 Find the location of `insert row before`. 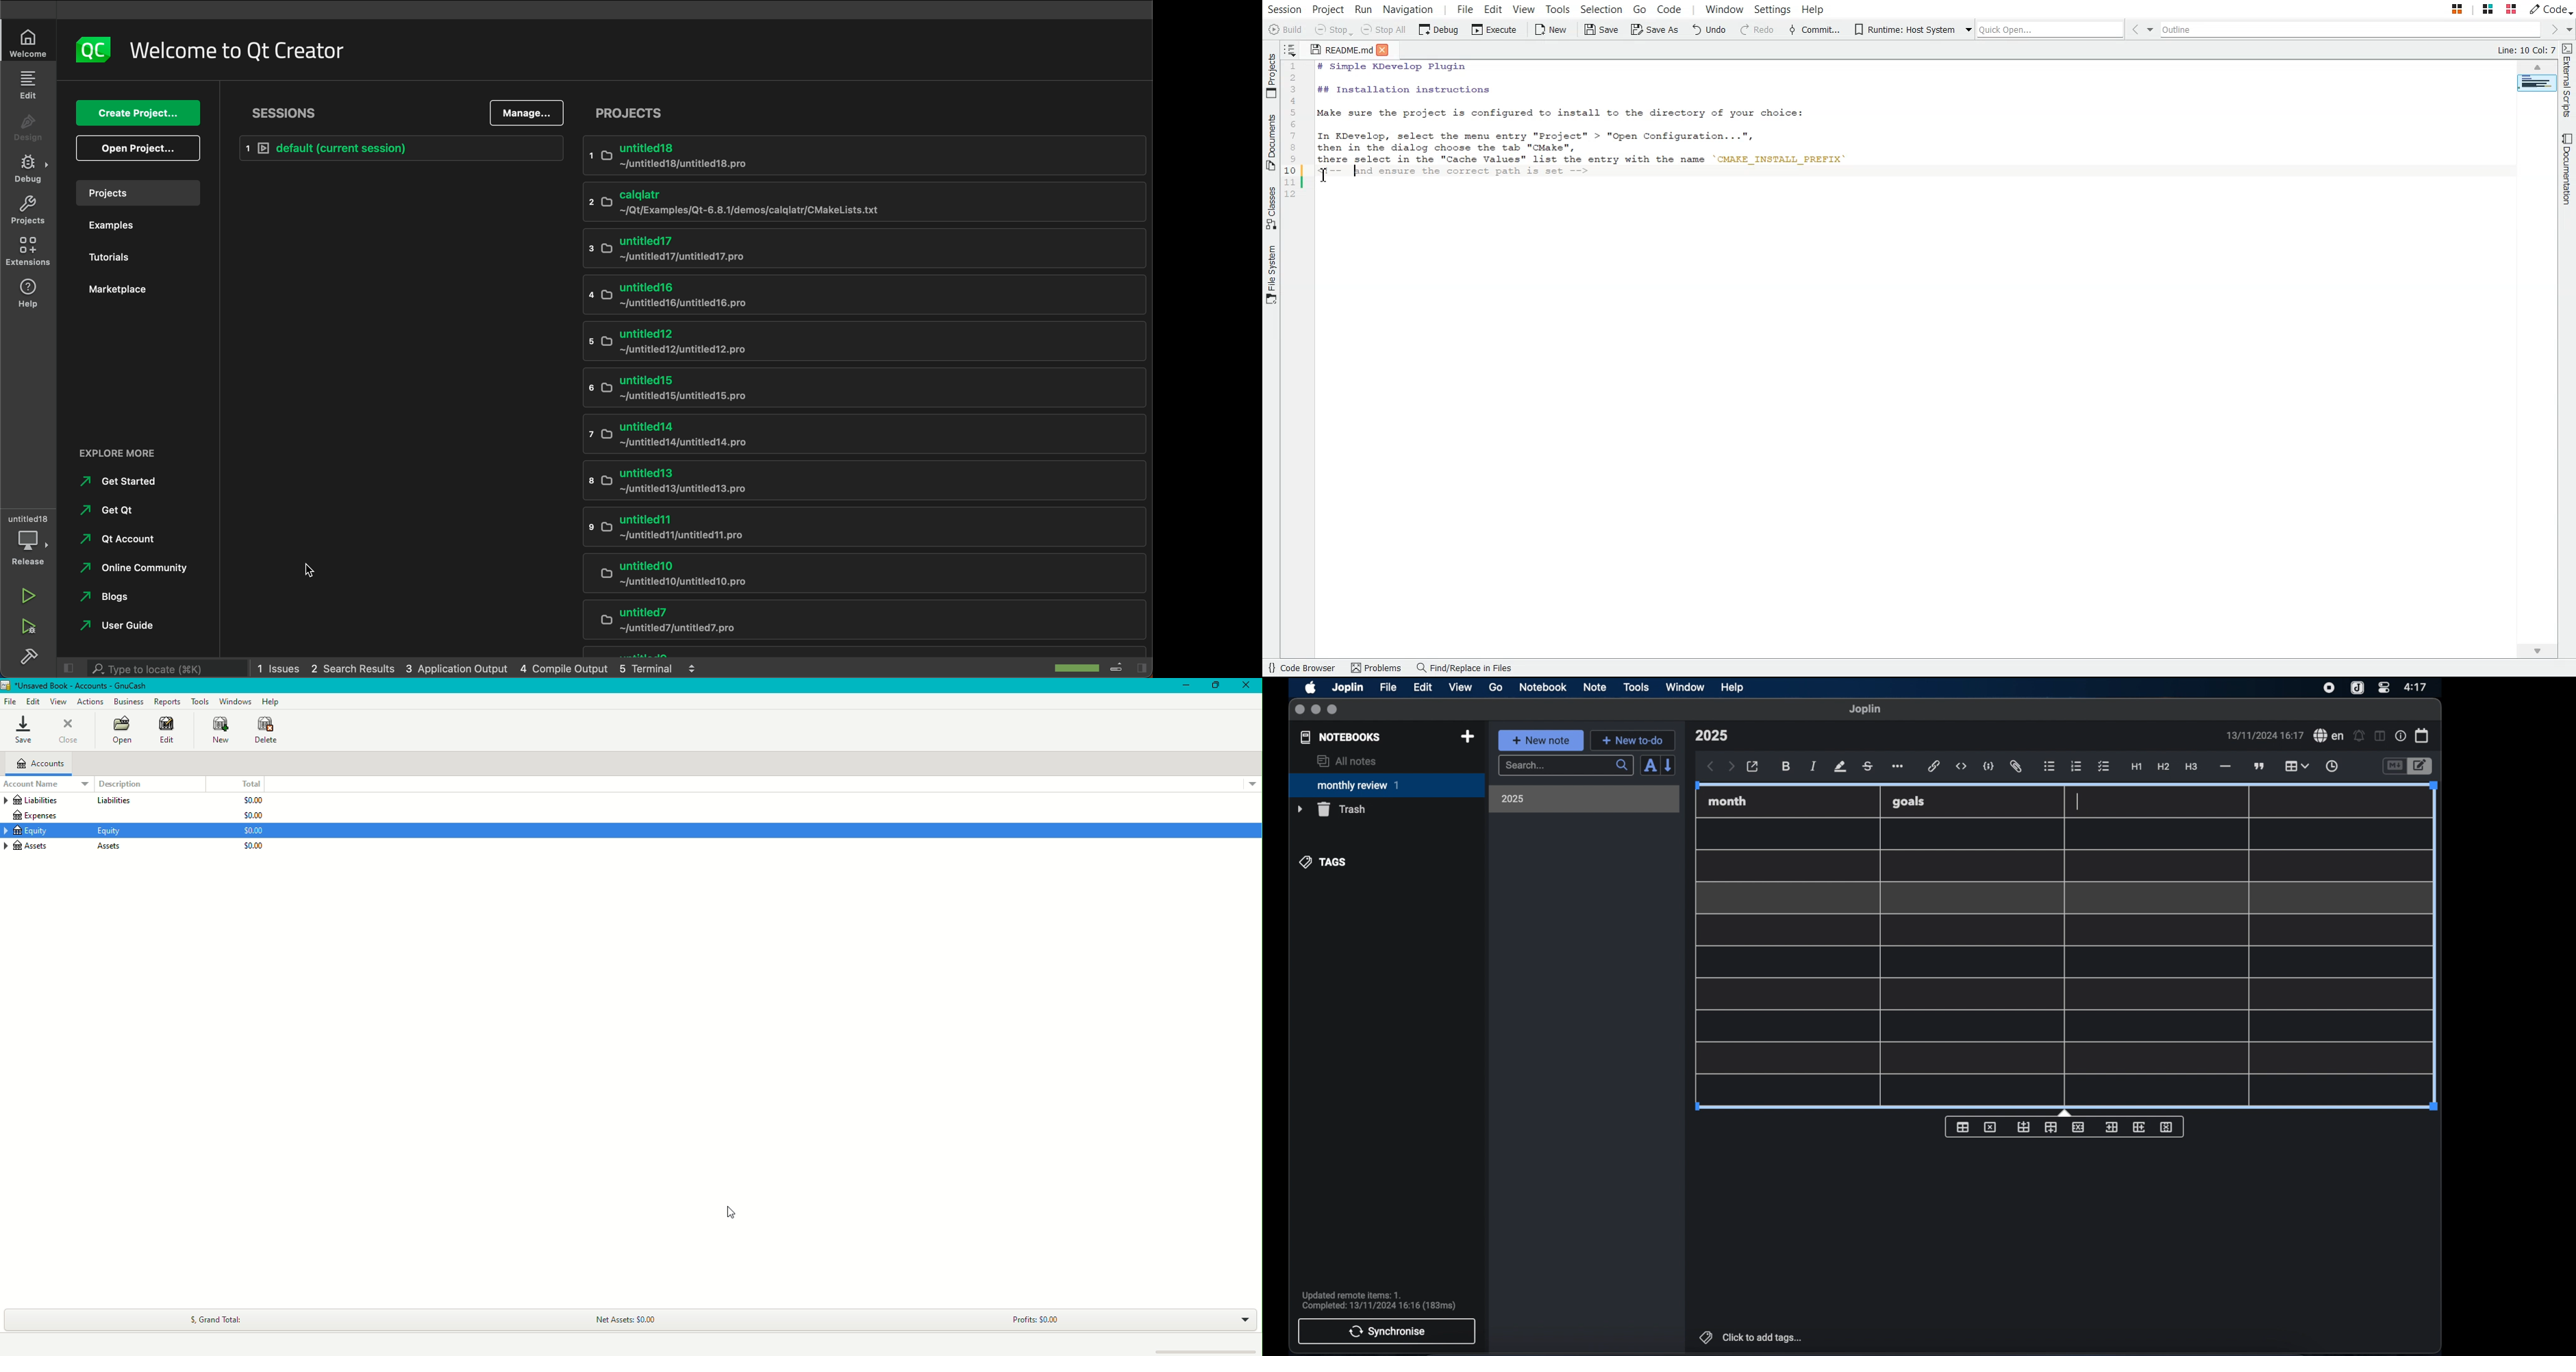

insert row before is located at coordinates (2024, 1127).